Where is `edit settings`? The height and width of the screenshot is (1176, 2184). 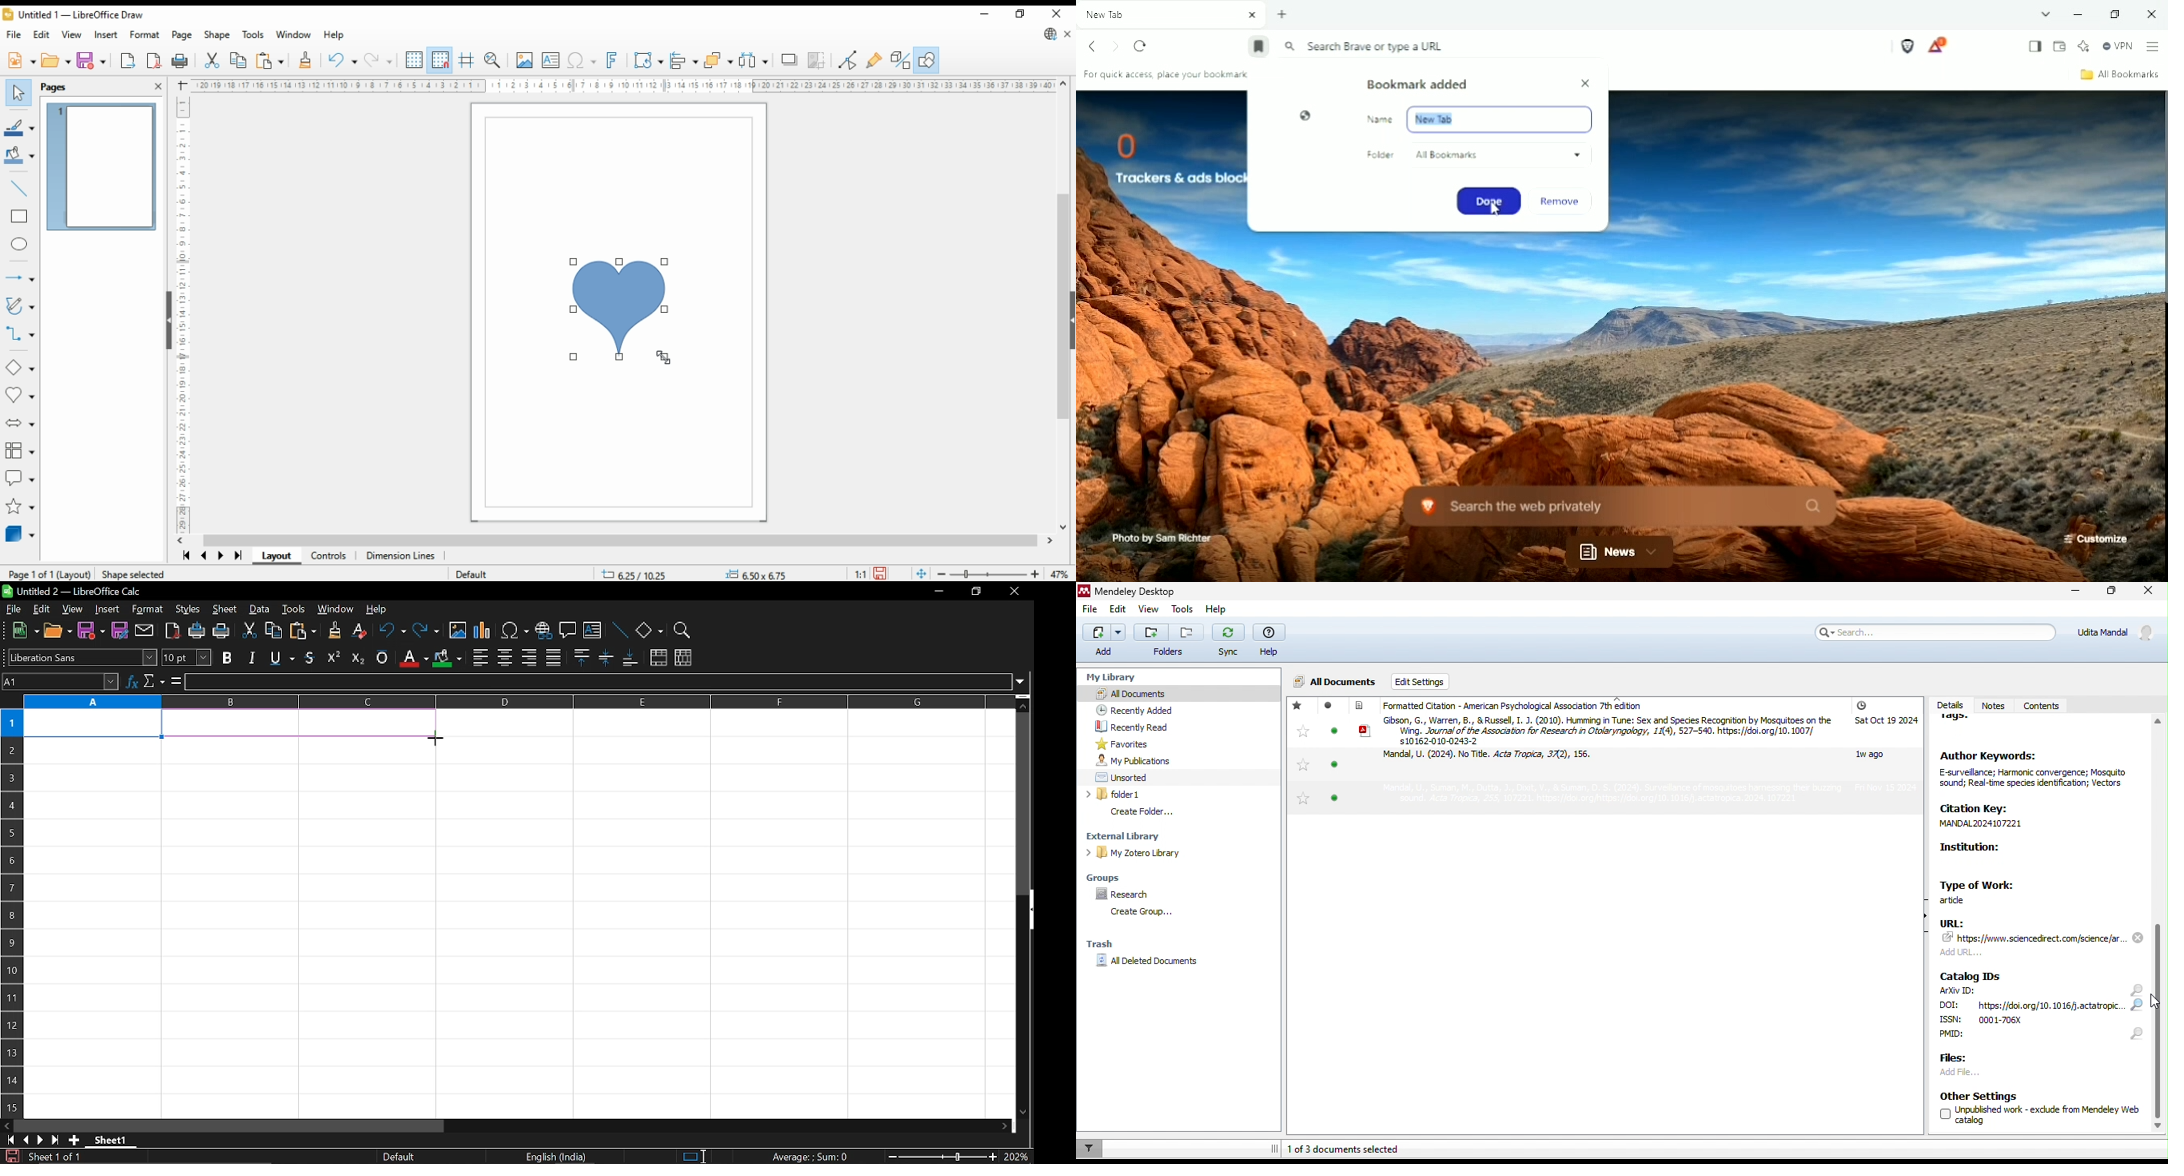
edit settings is located at coordinates (1437, 682).